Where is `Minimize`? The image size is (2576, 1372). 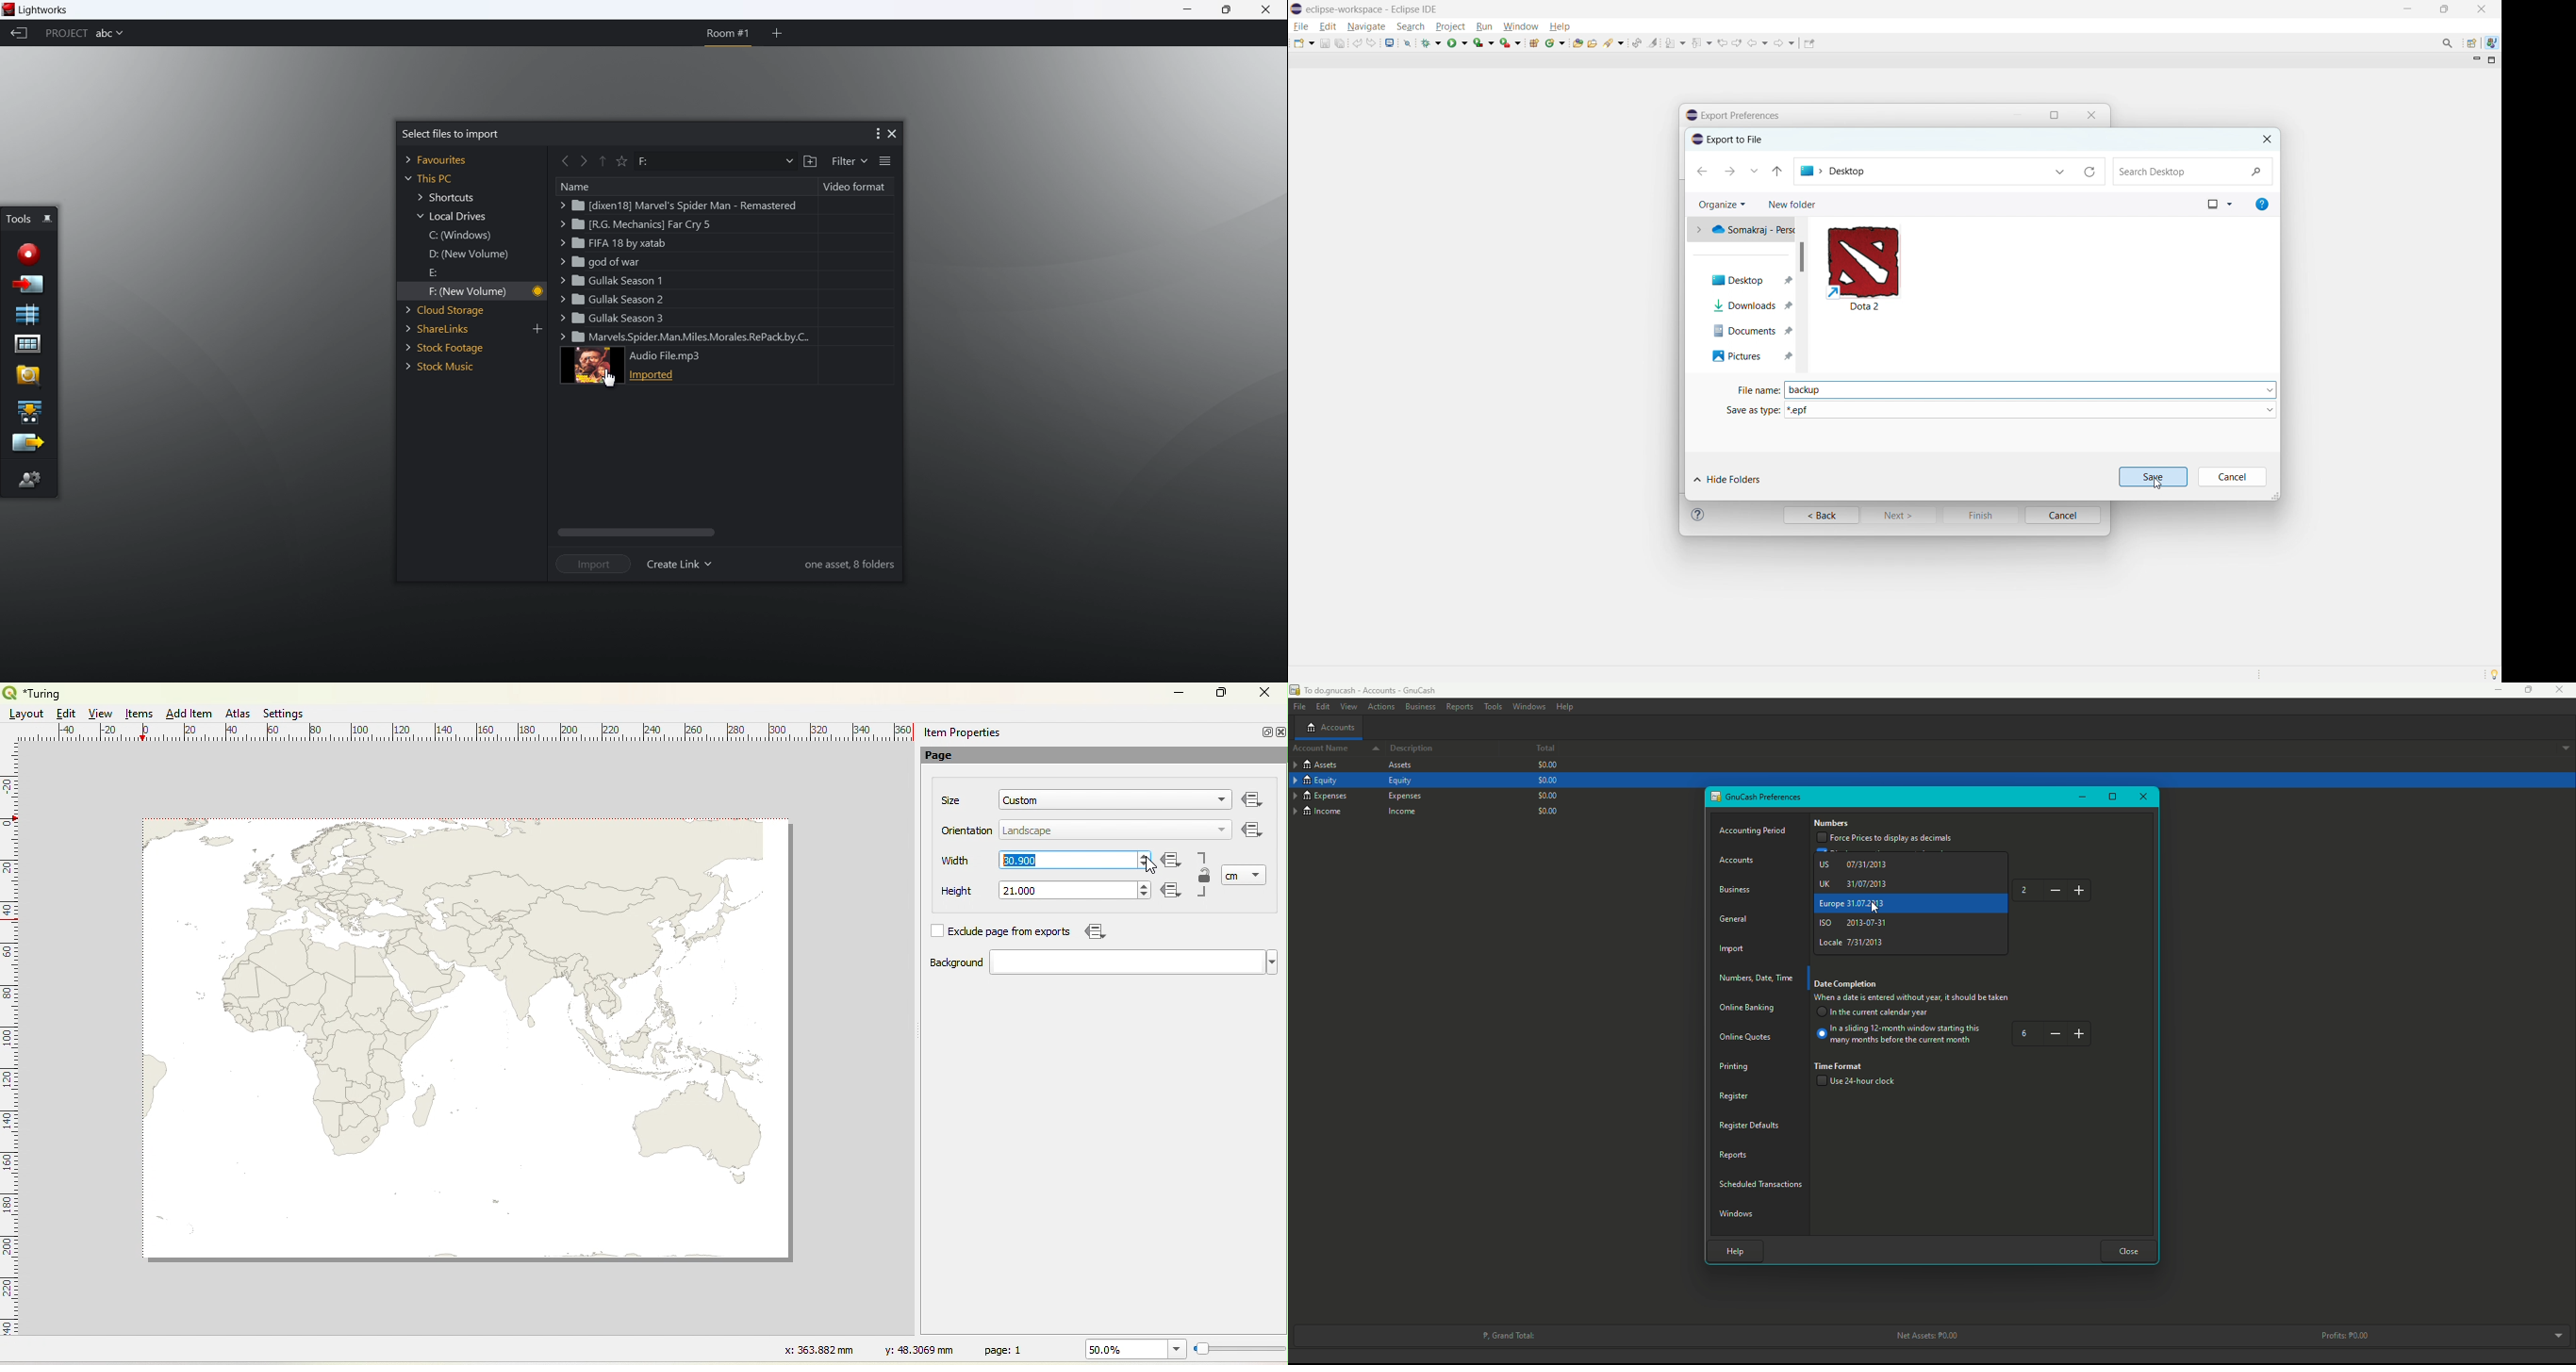 Minimize is located at coordinates (1264, 732).